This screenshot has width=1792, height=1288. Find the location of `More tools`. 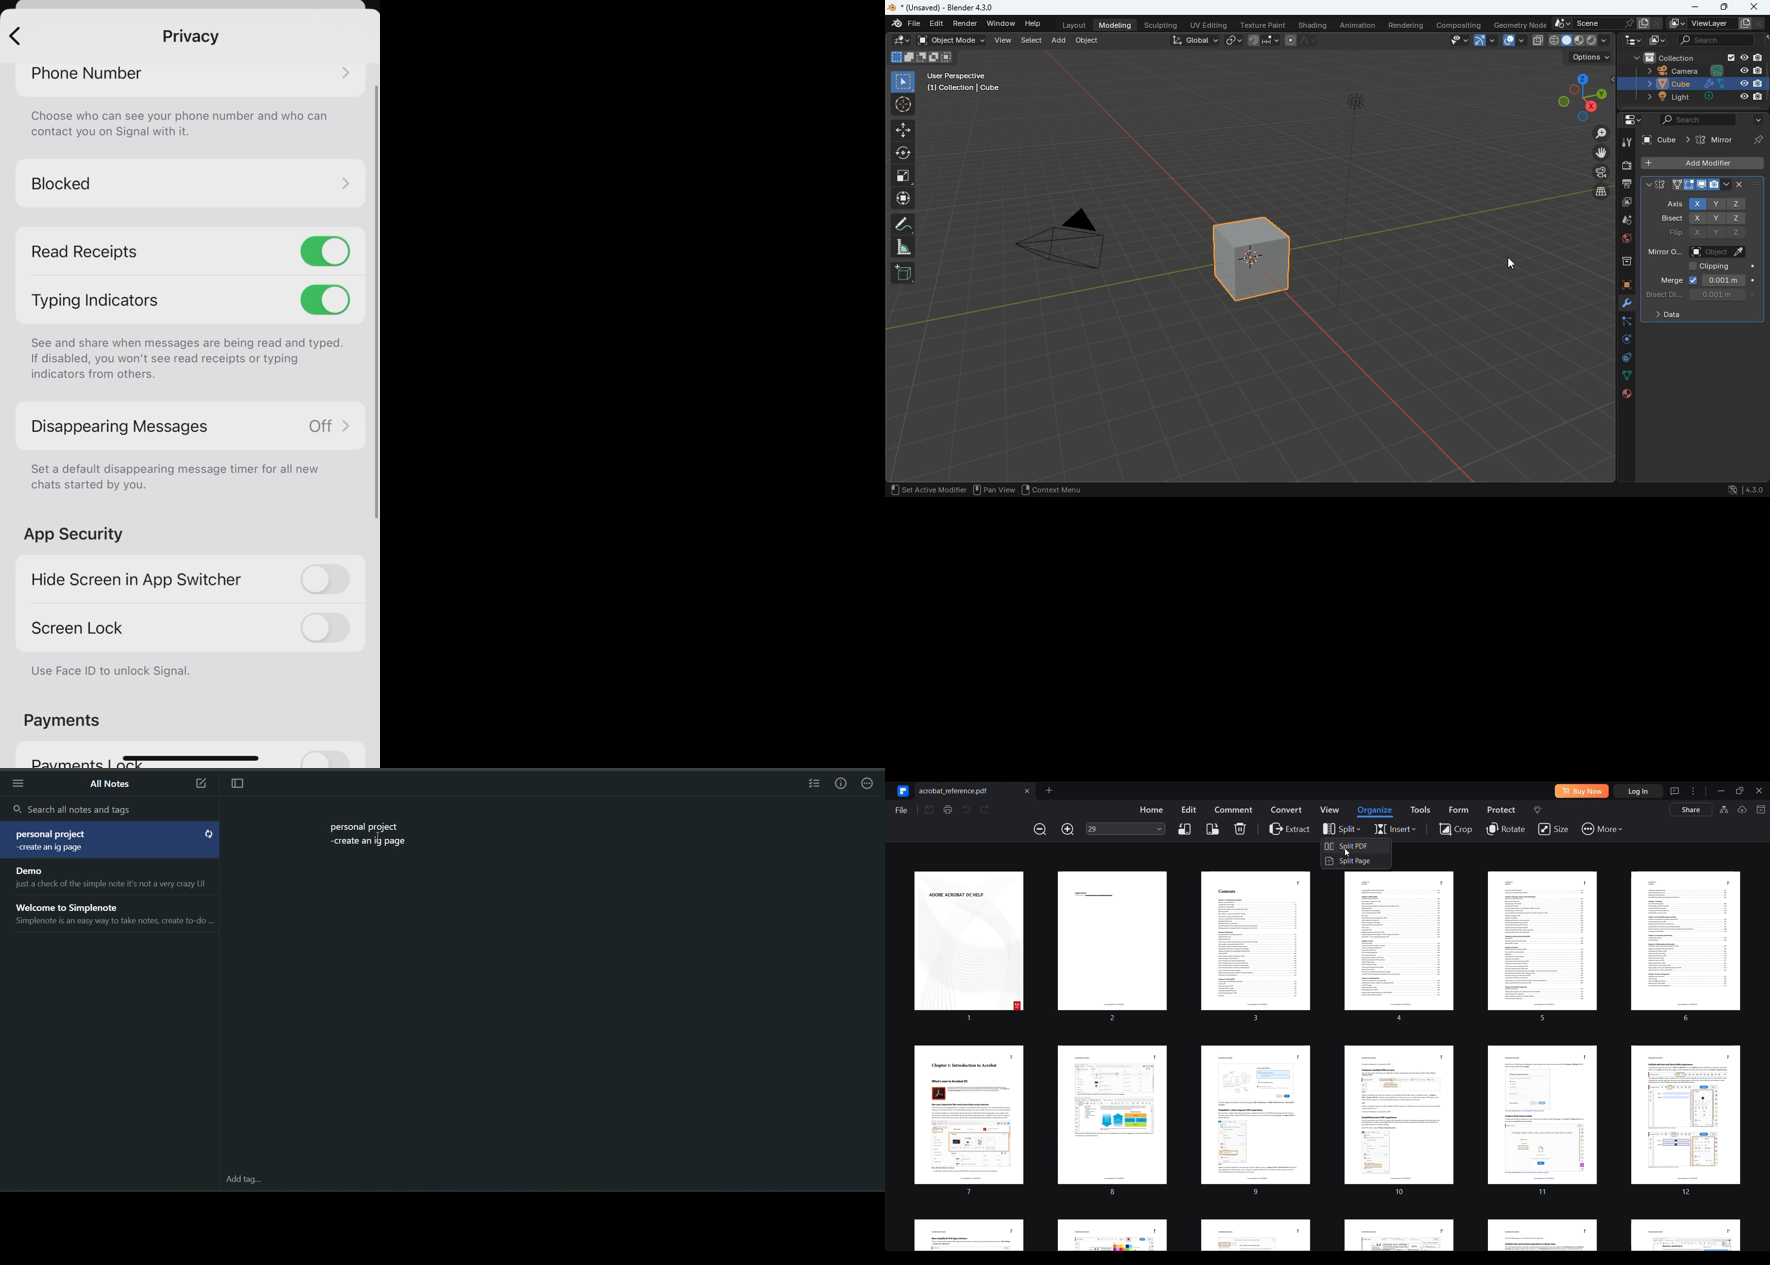

More tools is located at coordinates (1601, 829).